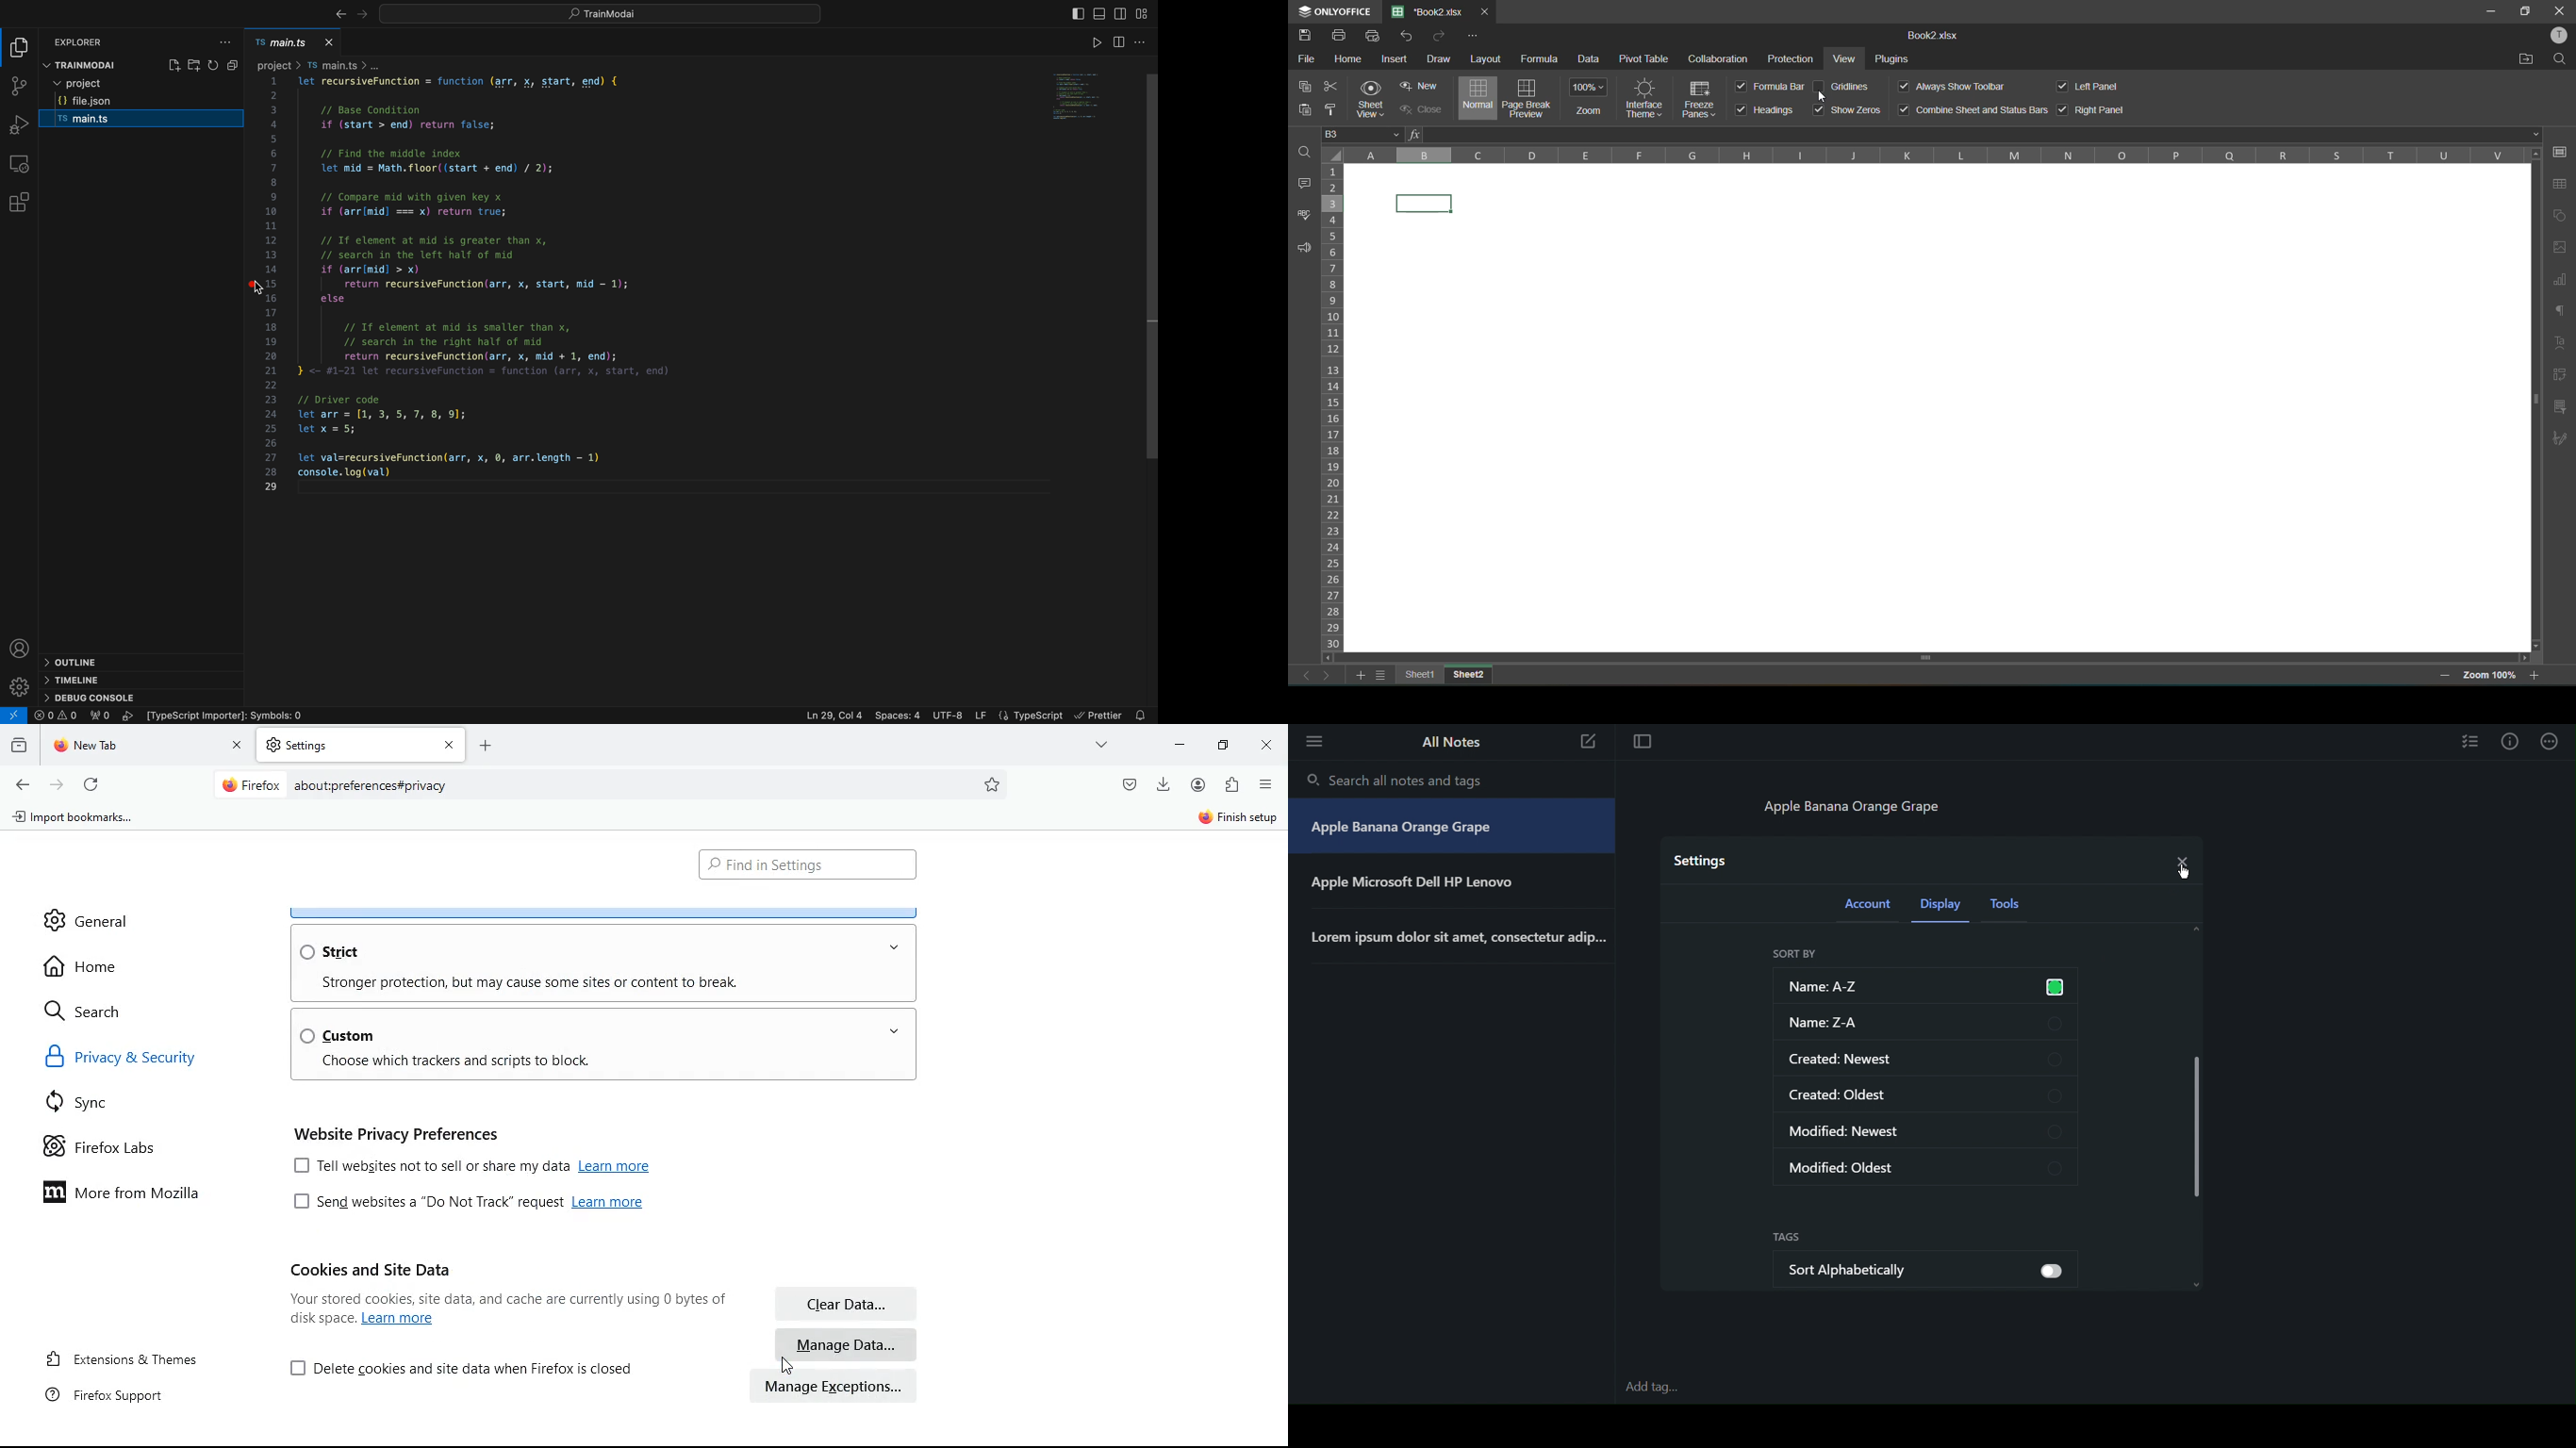  What do you see at coordinates (21, 48) in the screenshot?
I see `file explorer ` at bounding box center [21, 48].